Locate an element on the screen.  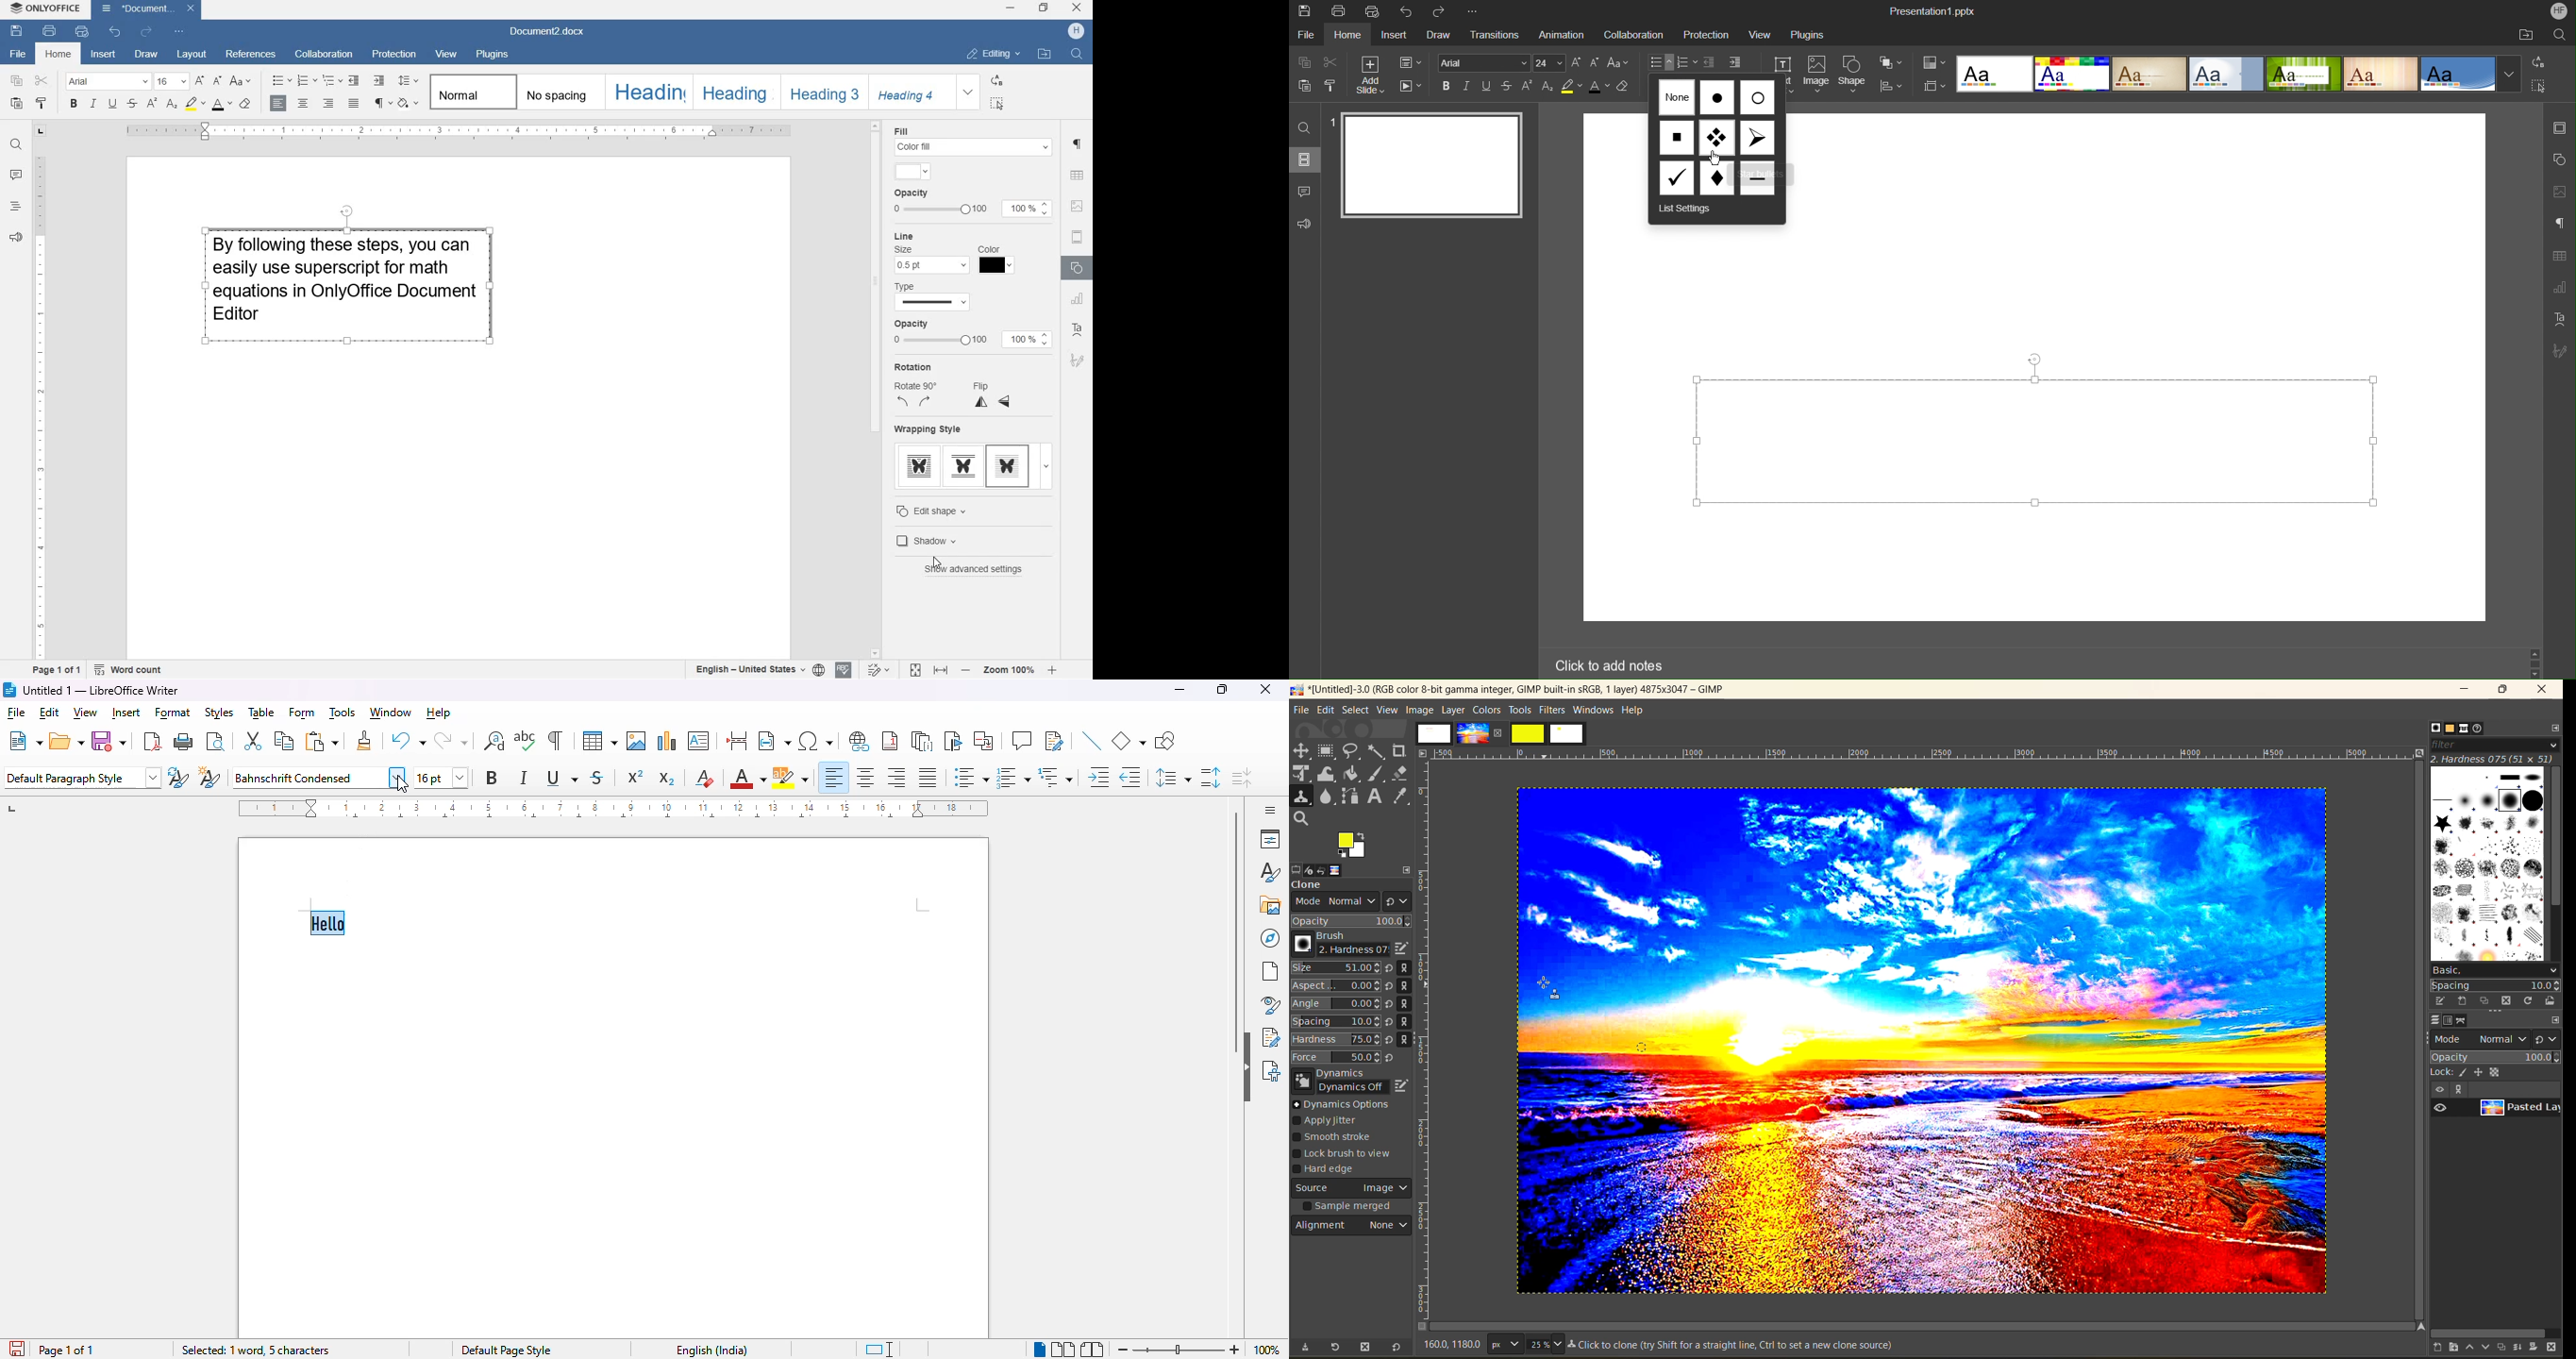
create a new layer is located at coordinates (2429, 1348).